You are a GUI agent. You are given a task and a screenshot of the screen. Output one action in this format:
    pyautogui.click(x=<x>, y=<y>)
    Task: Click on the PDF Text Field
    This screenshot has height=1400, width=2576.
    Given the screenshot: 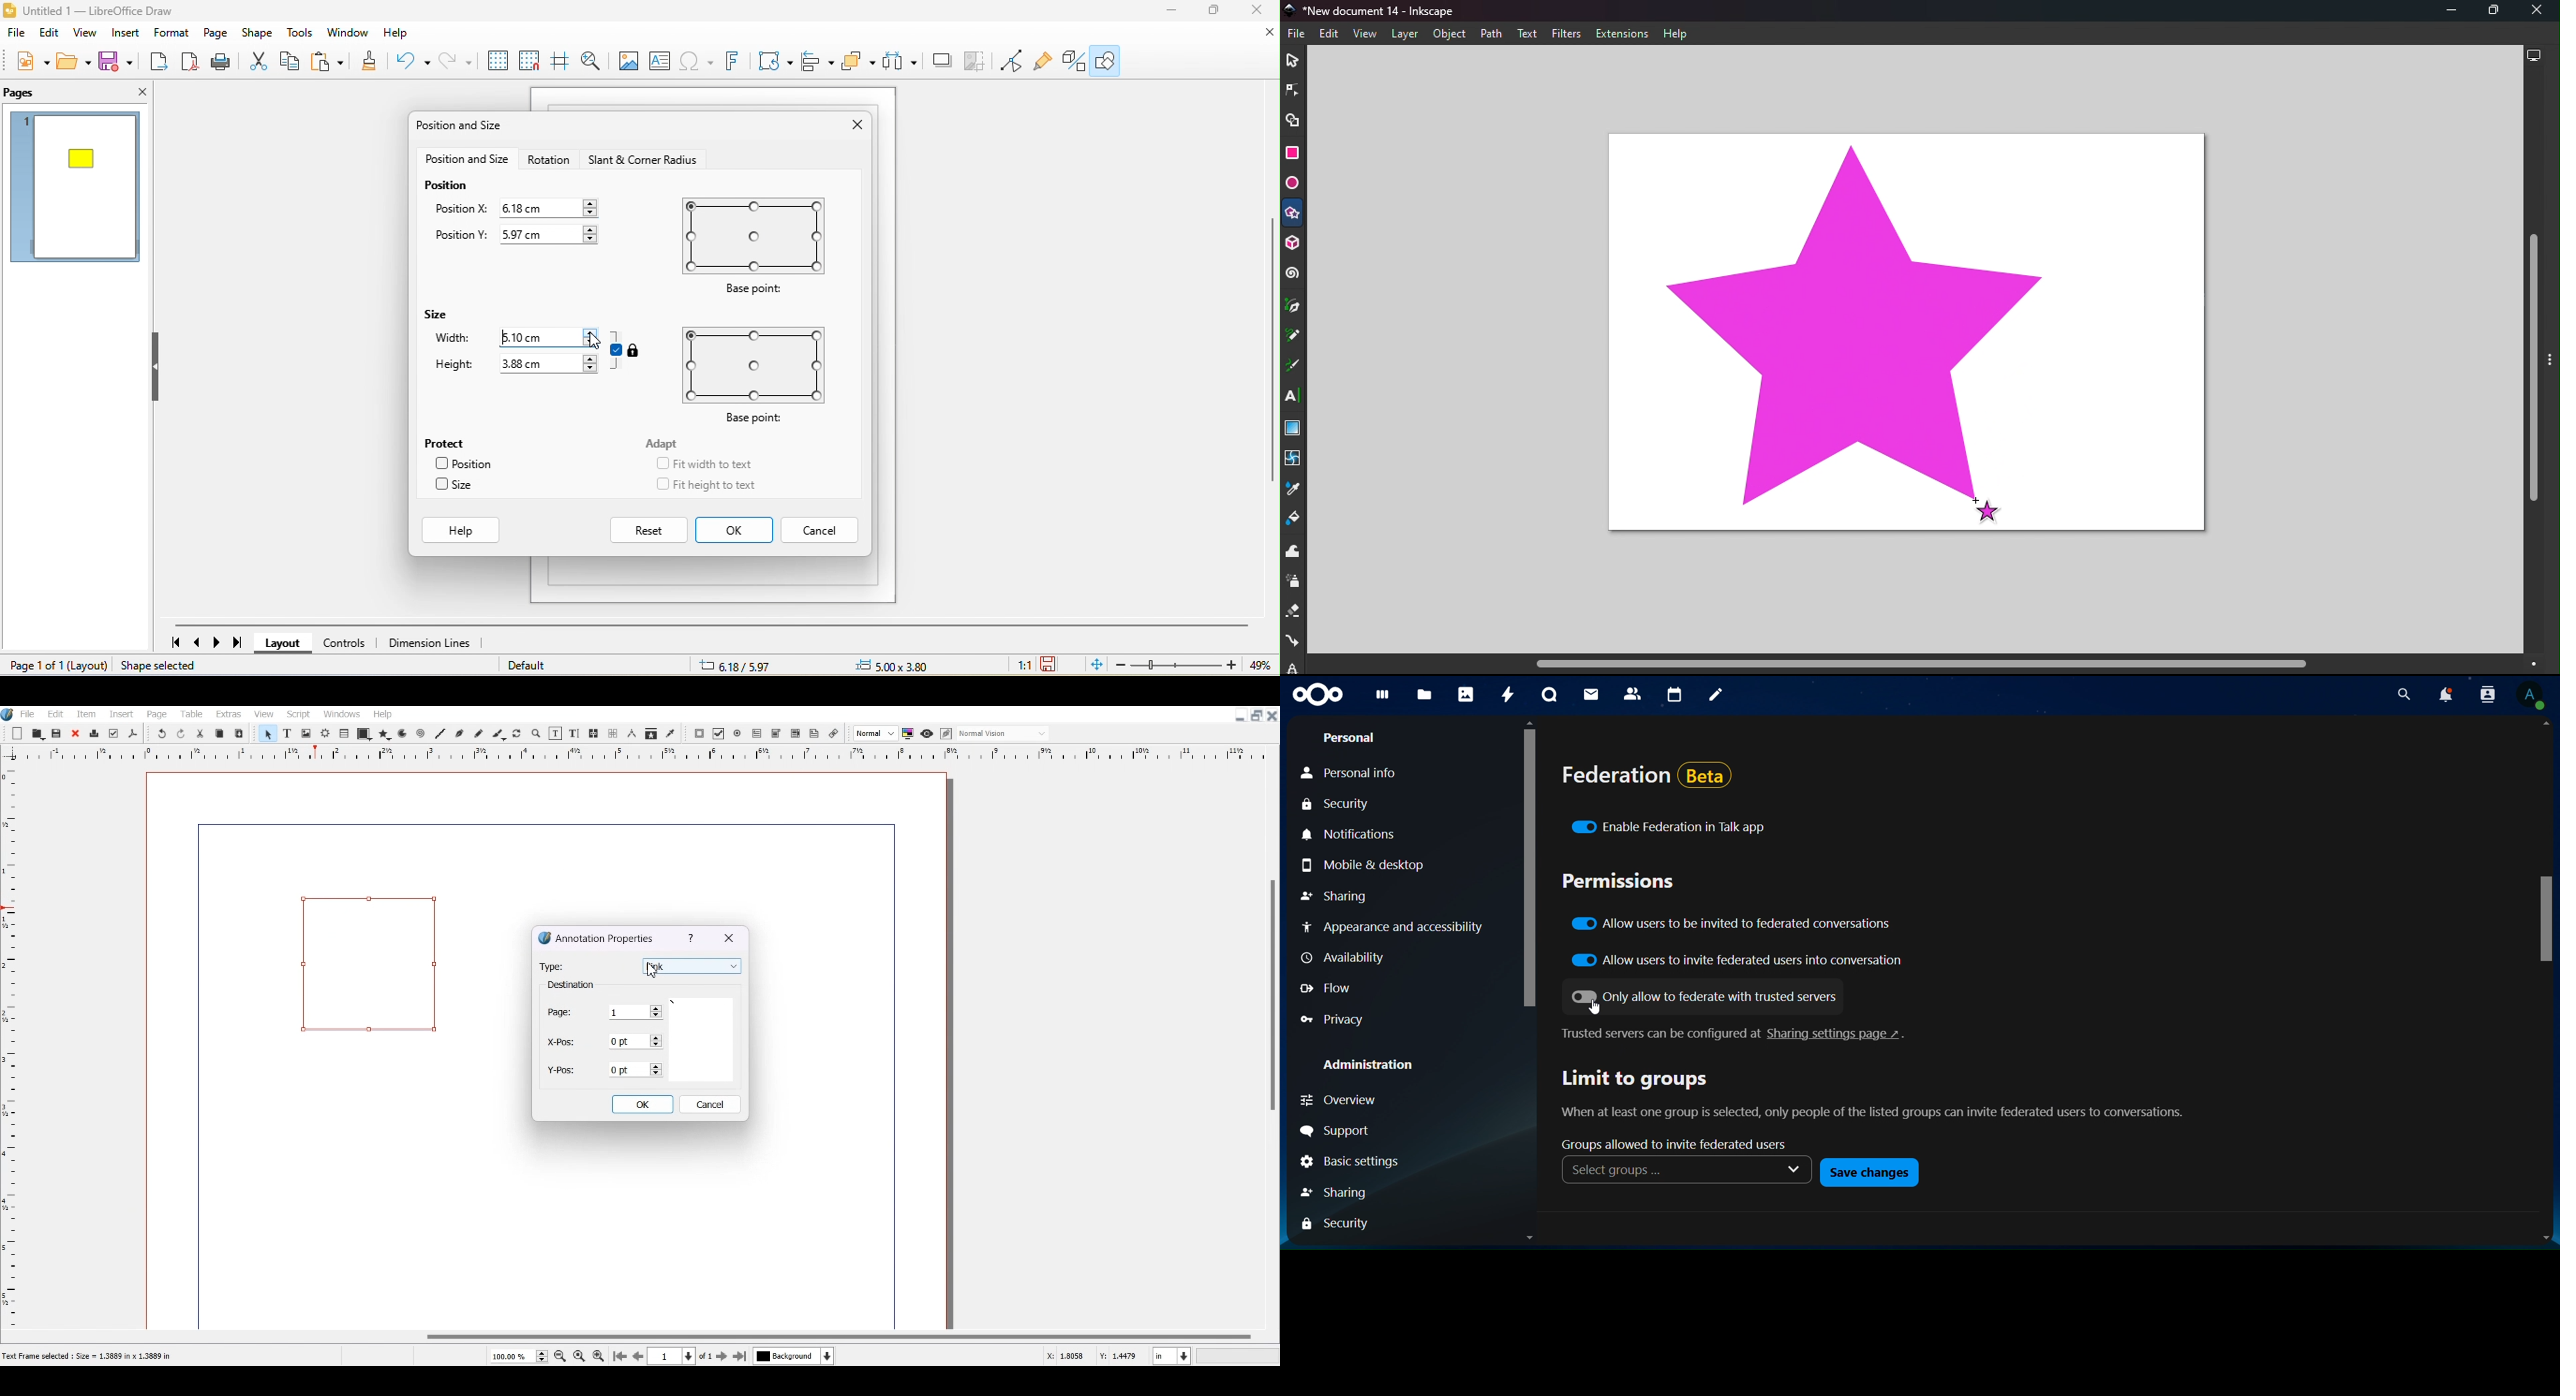 What is the action you would take?
    pyautogui.click(x=757, y=734)
    